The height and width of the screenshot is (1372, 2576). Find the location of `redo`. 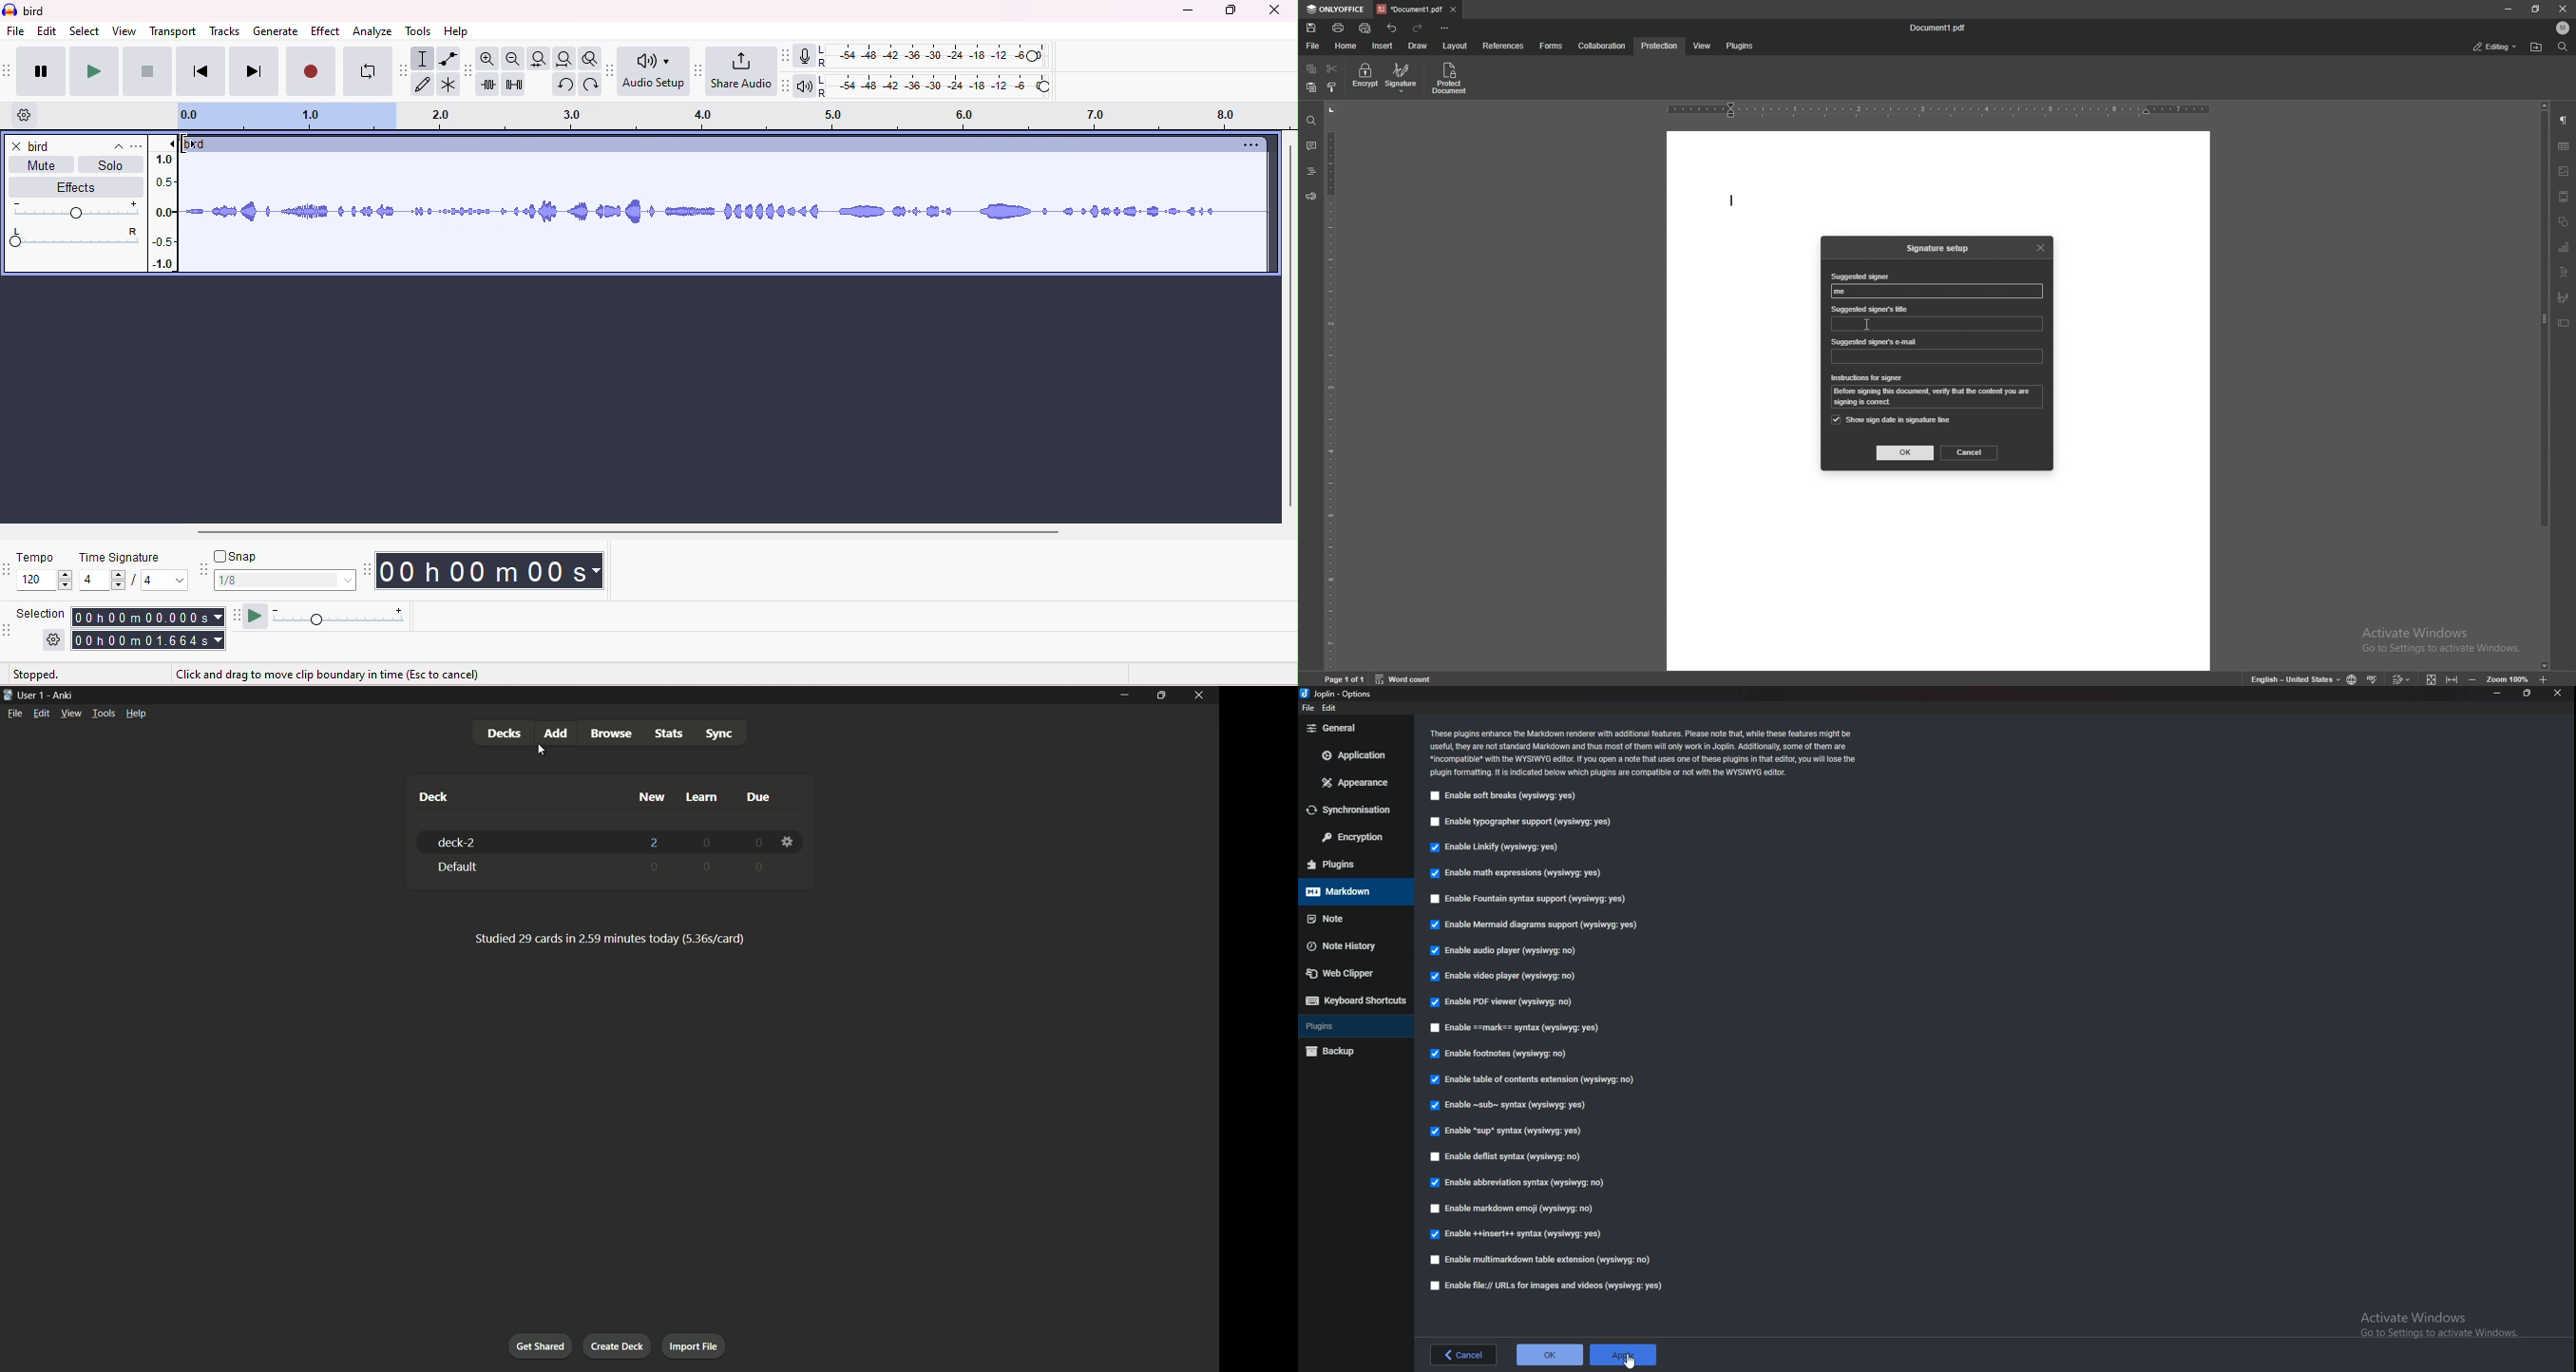

redo is located at coordinates (588, 86).